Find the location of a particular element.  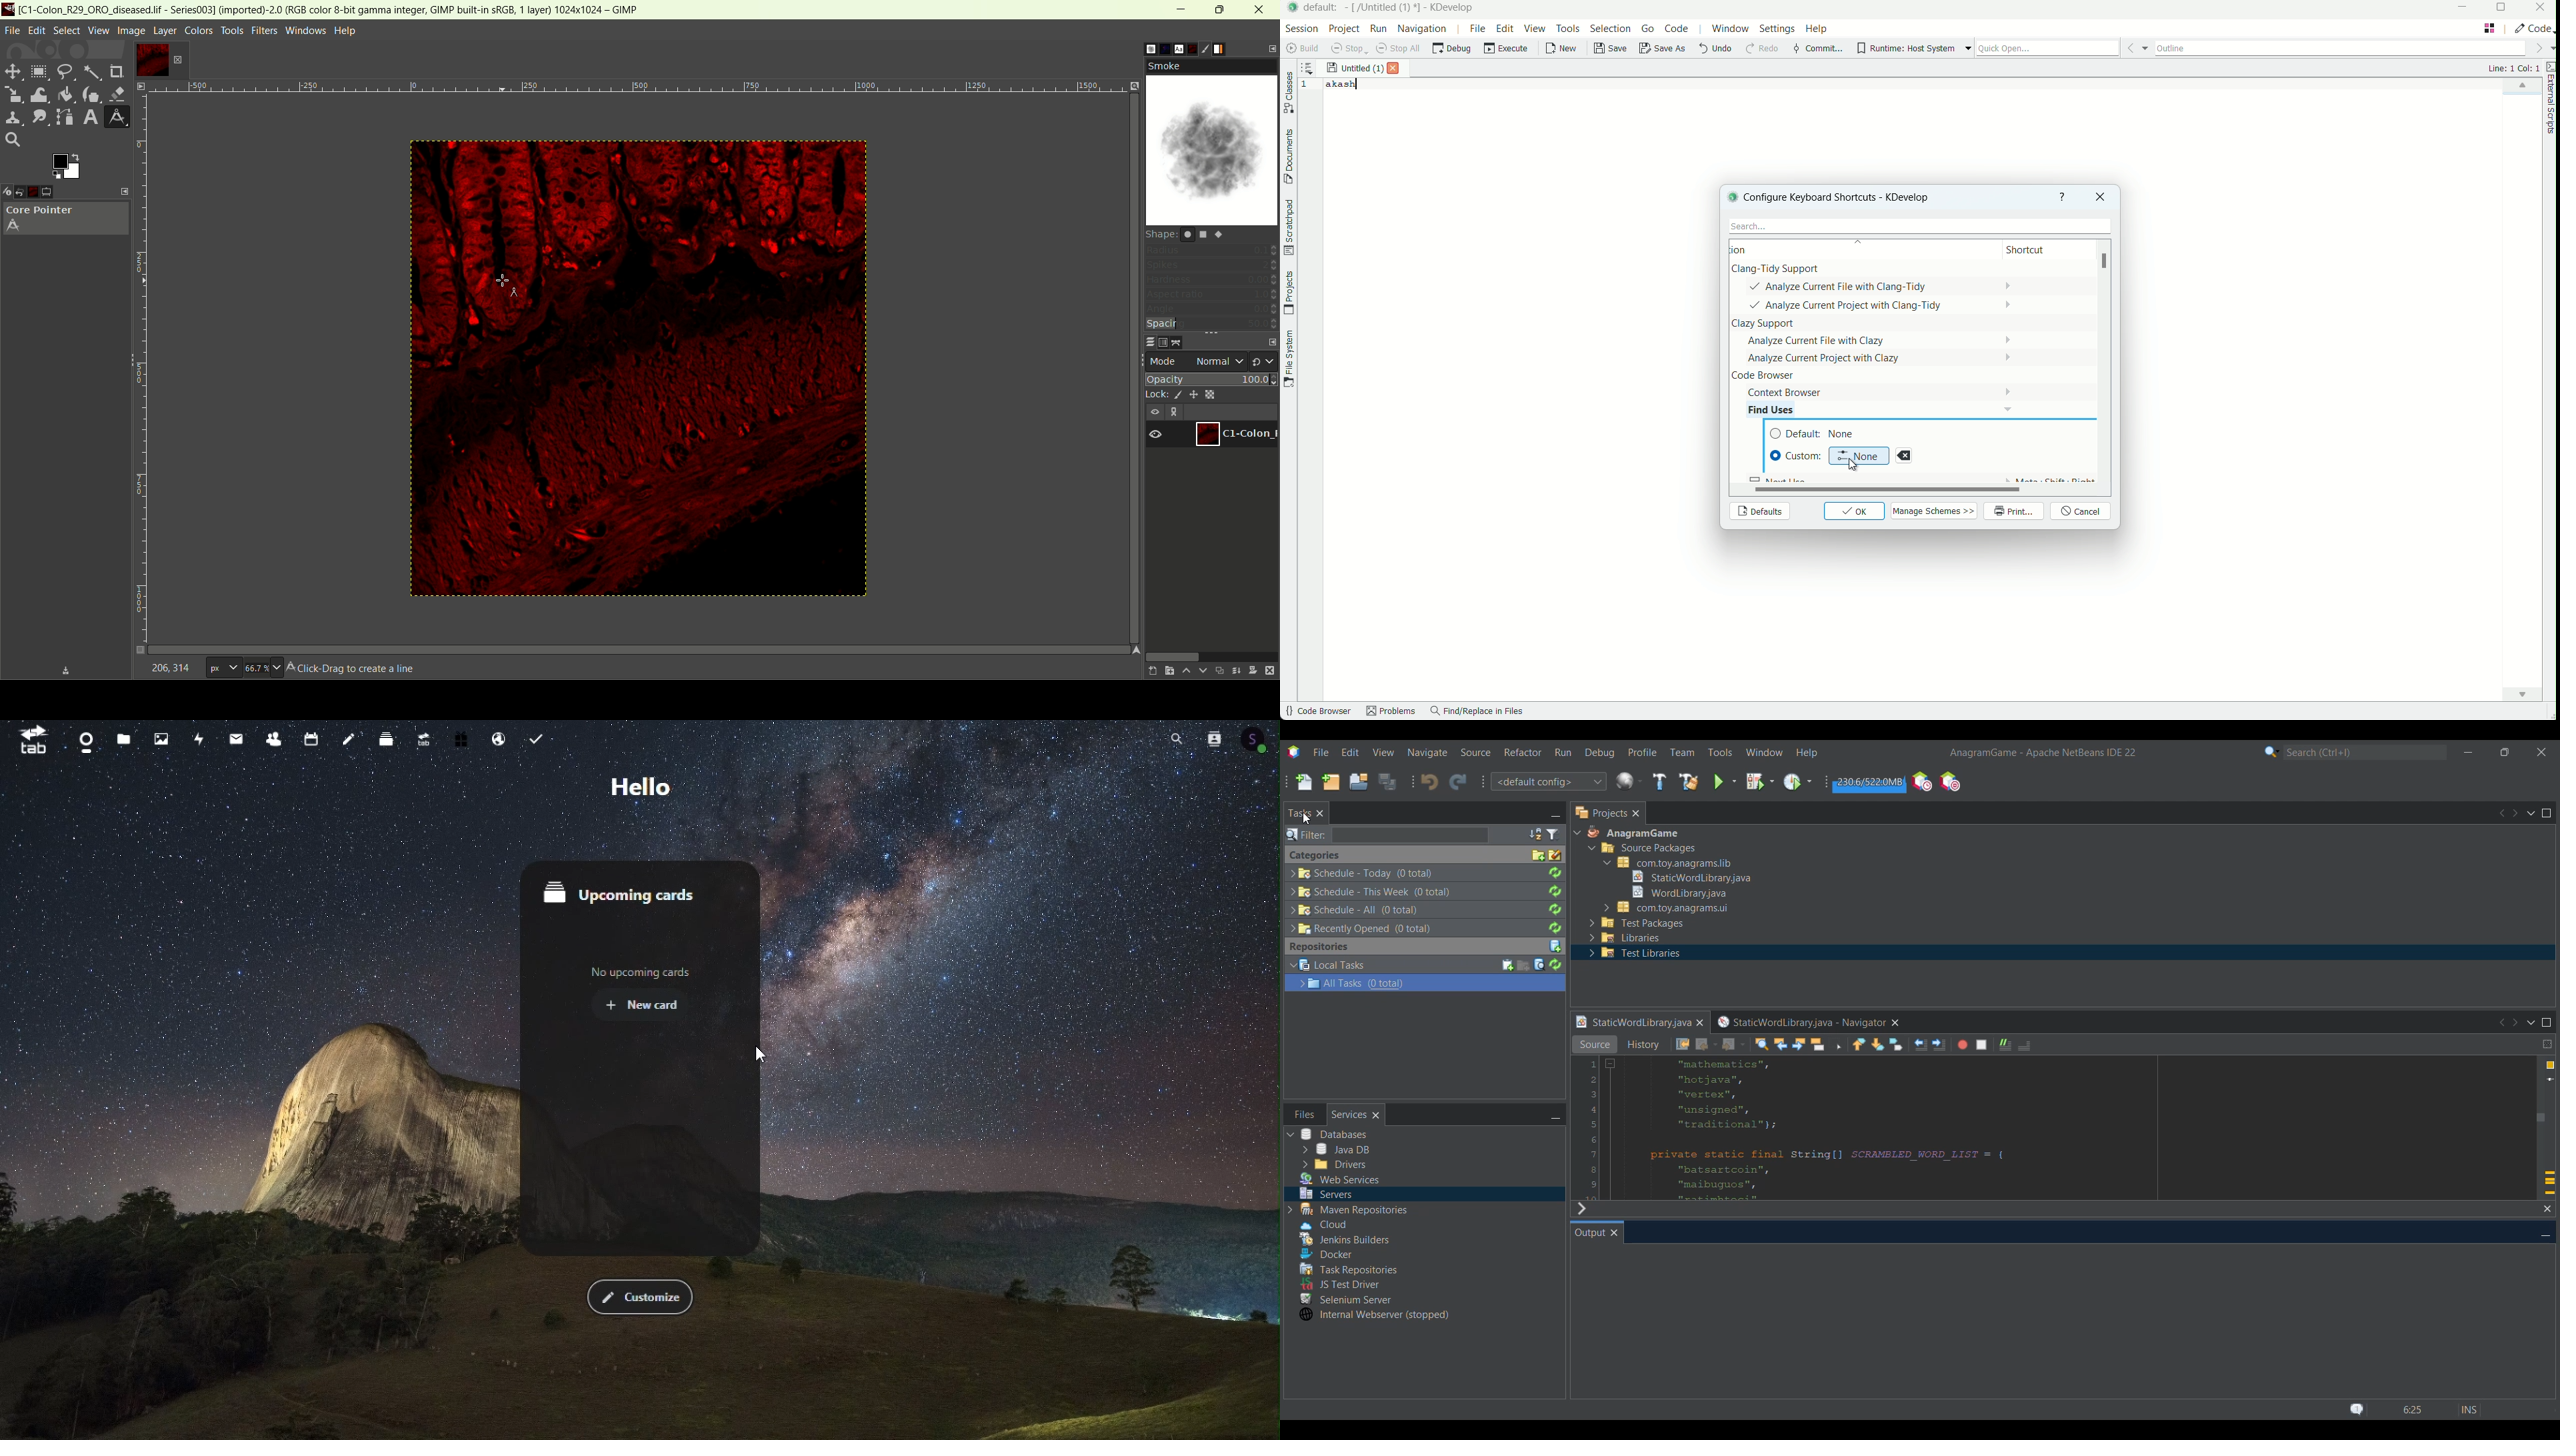

 is located at coordinates (1631, 835).